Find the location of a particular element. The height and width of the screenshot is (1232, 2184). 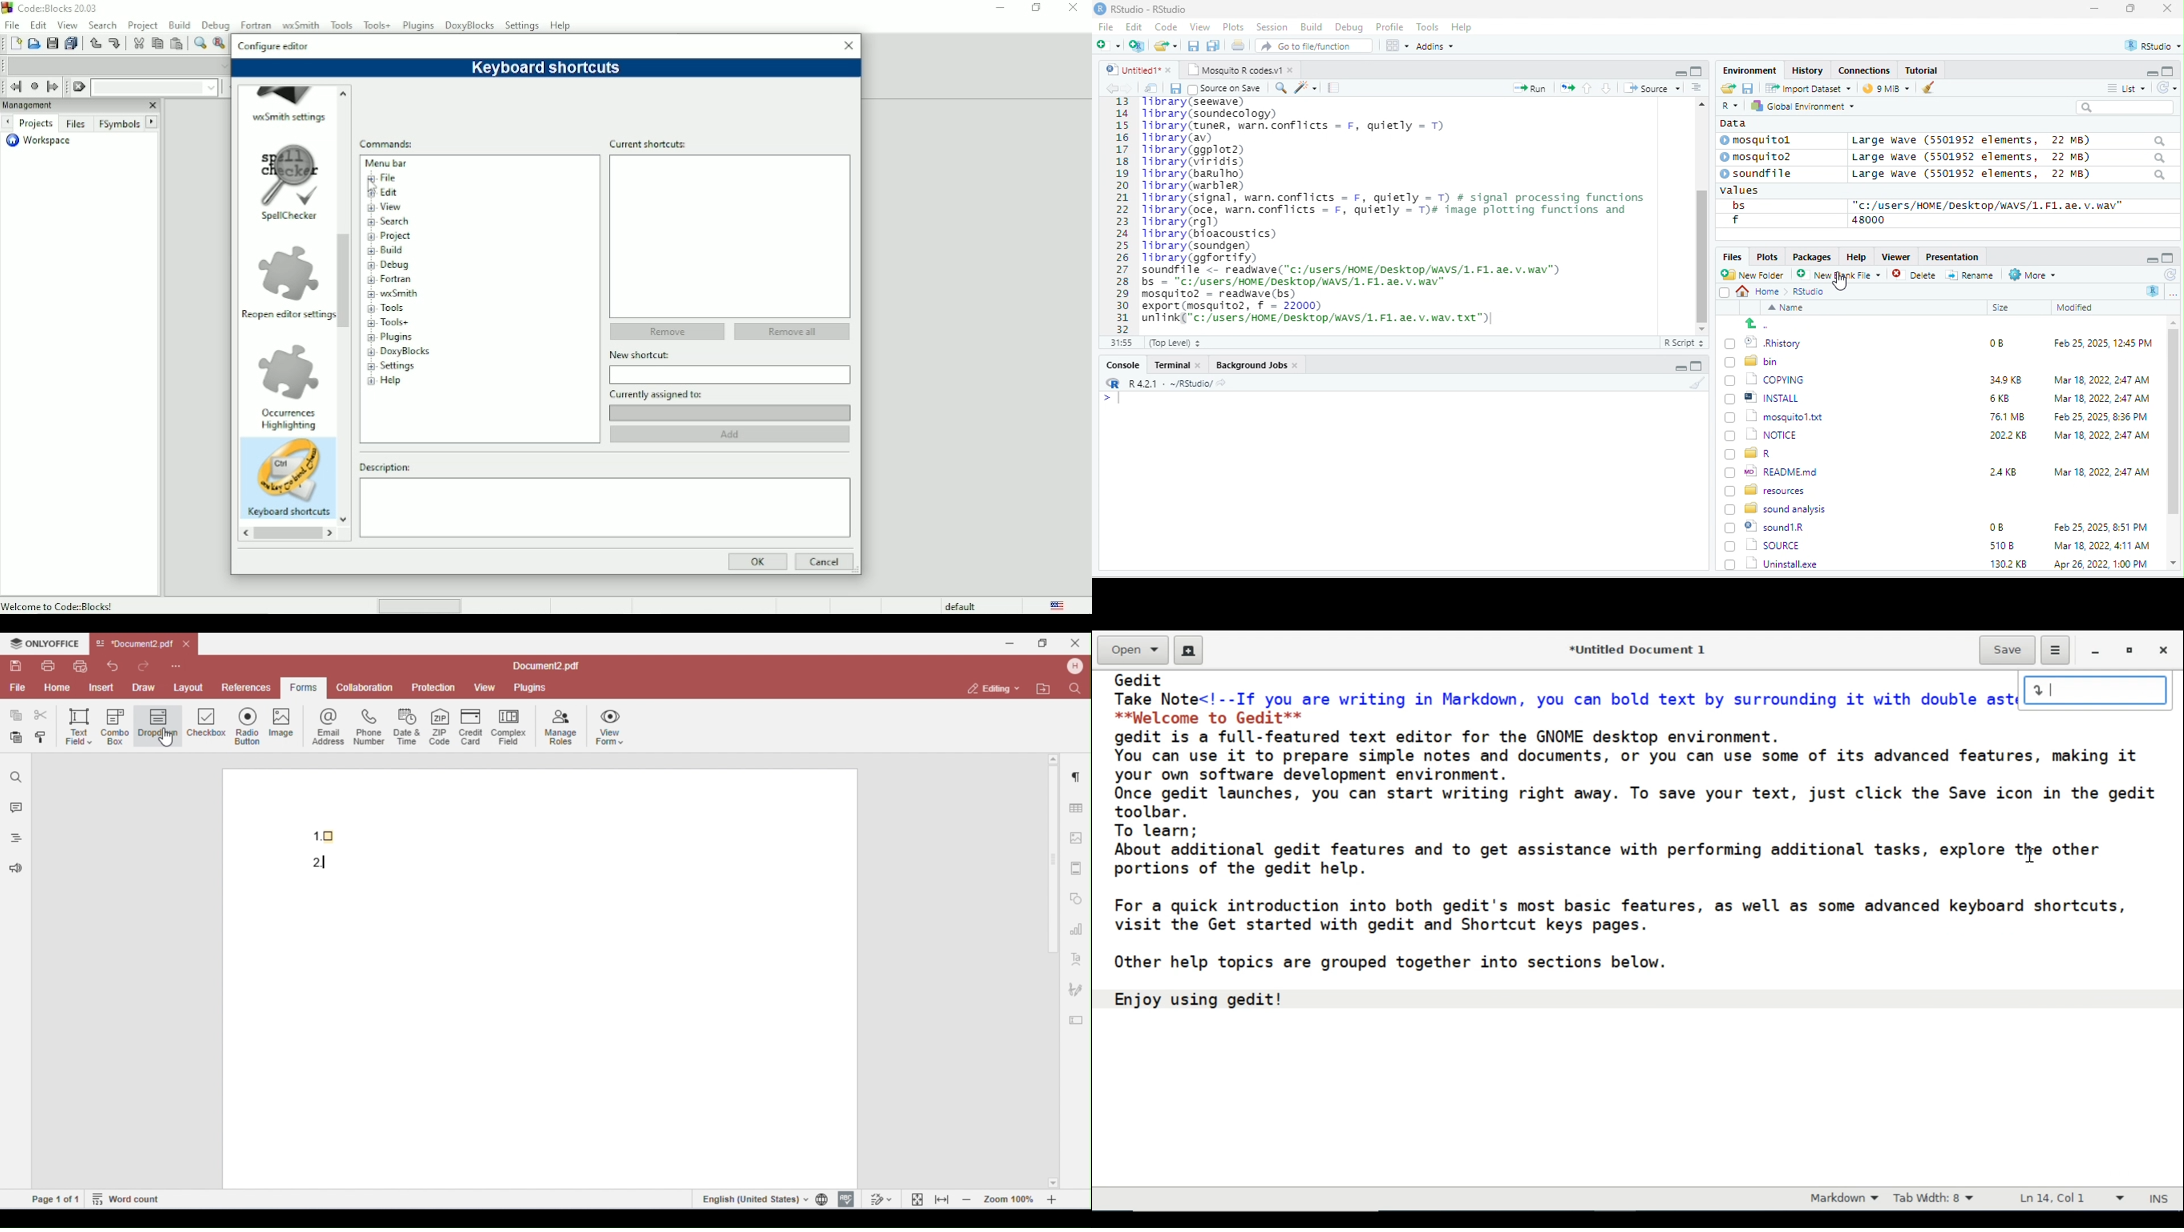

Mar 18, 2022, 2:47 AM is located at coordinates (2097, 400).